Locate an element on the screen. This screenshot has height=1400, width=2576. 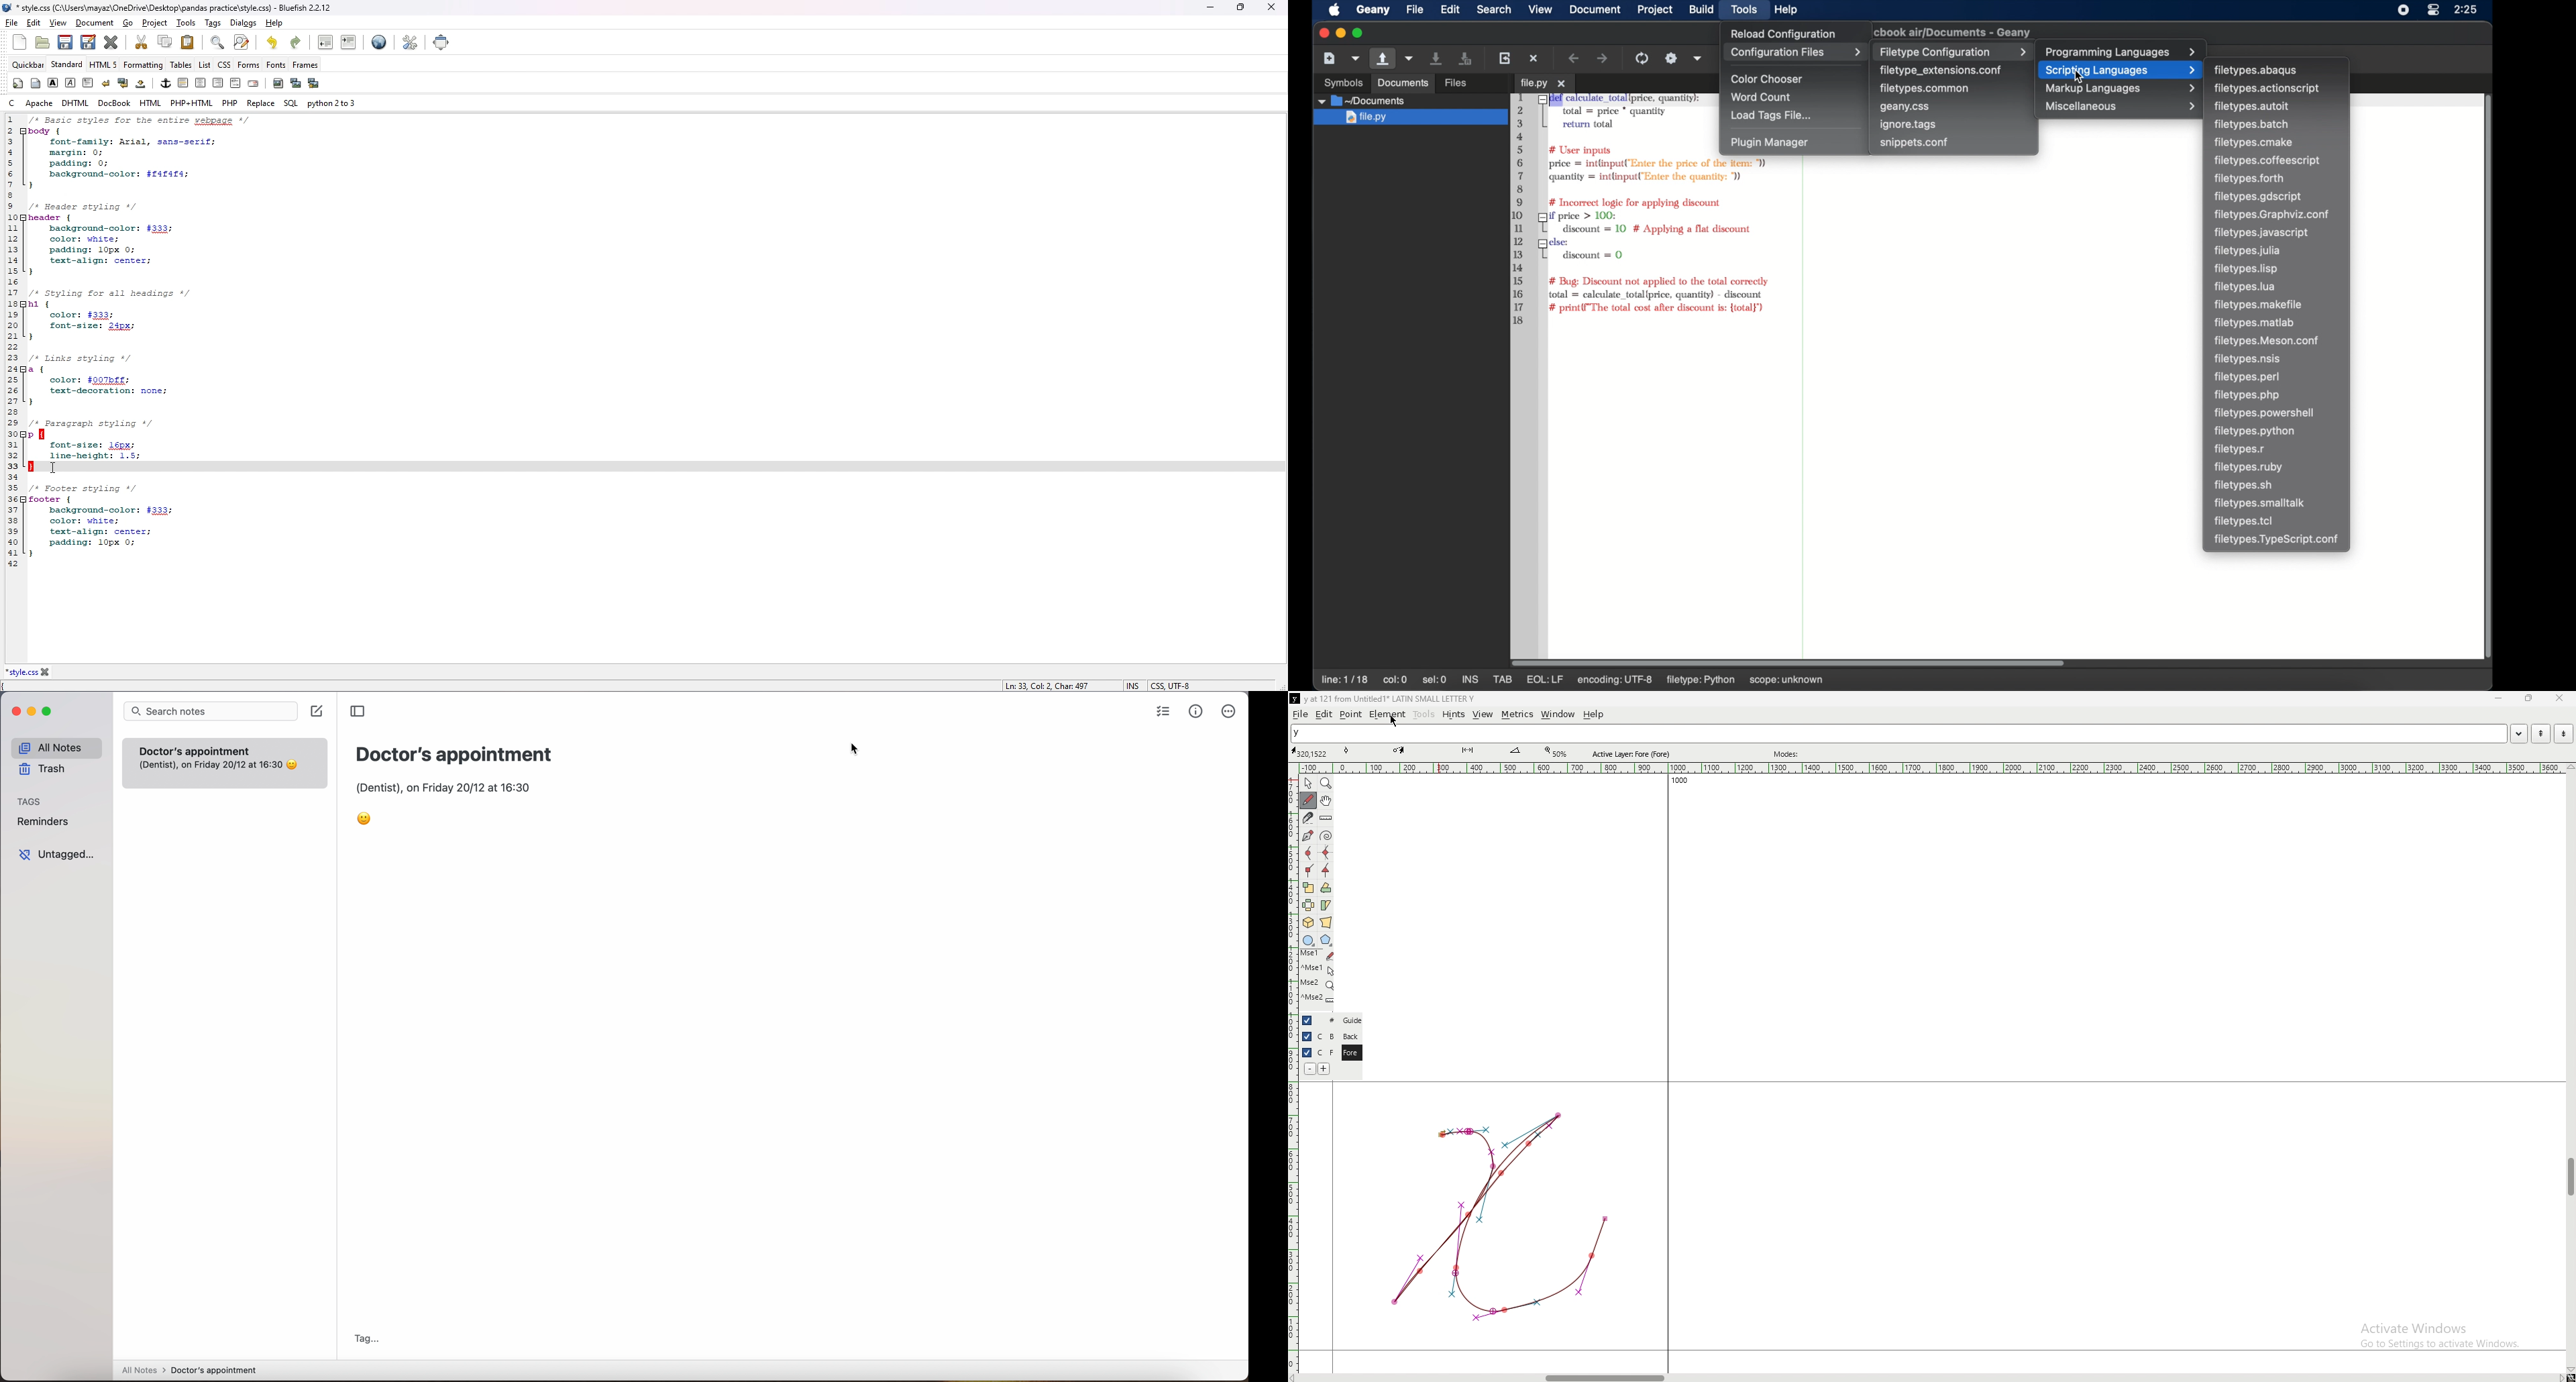
close file is located at coordinates (47, 672).